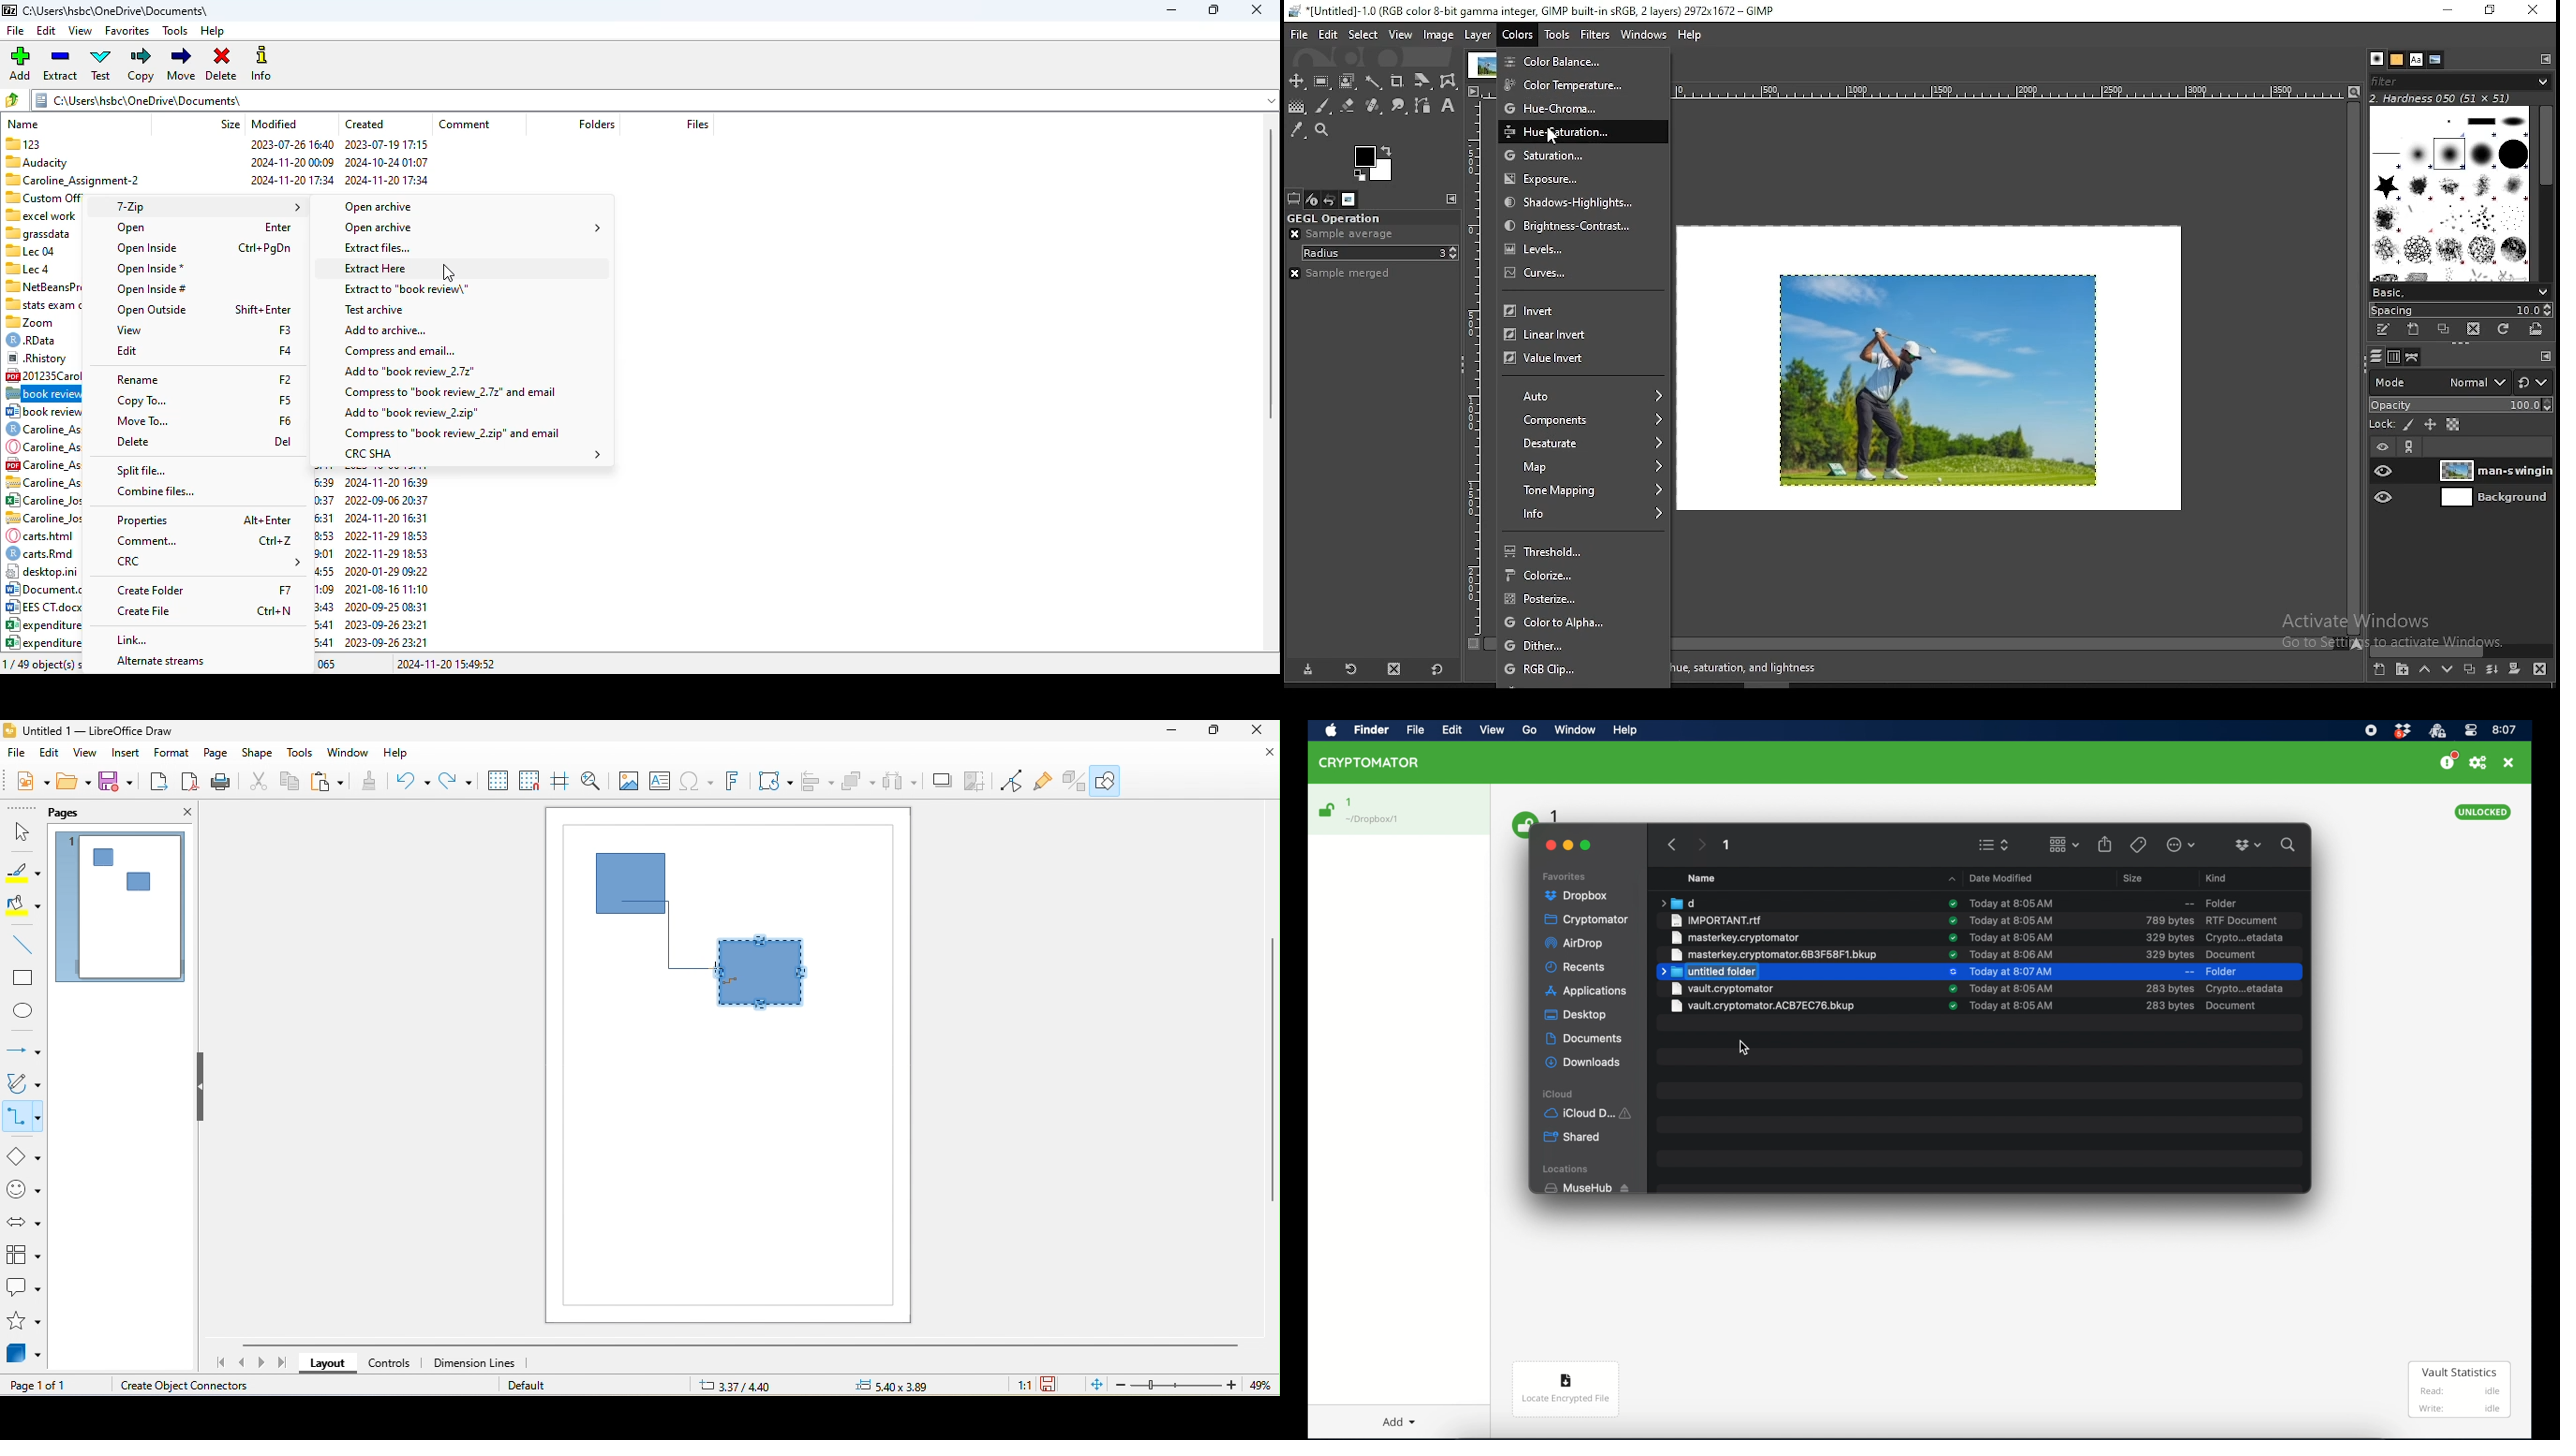 The image size is (2576, 1456). I want to click on window, so click(350, 754).